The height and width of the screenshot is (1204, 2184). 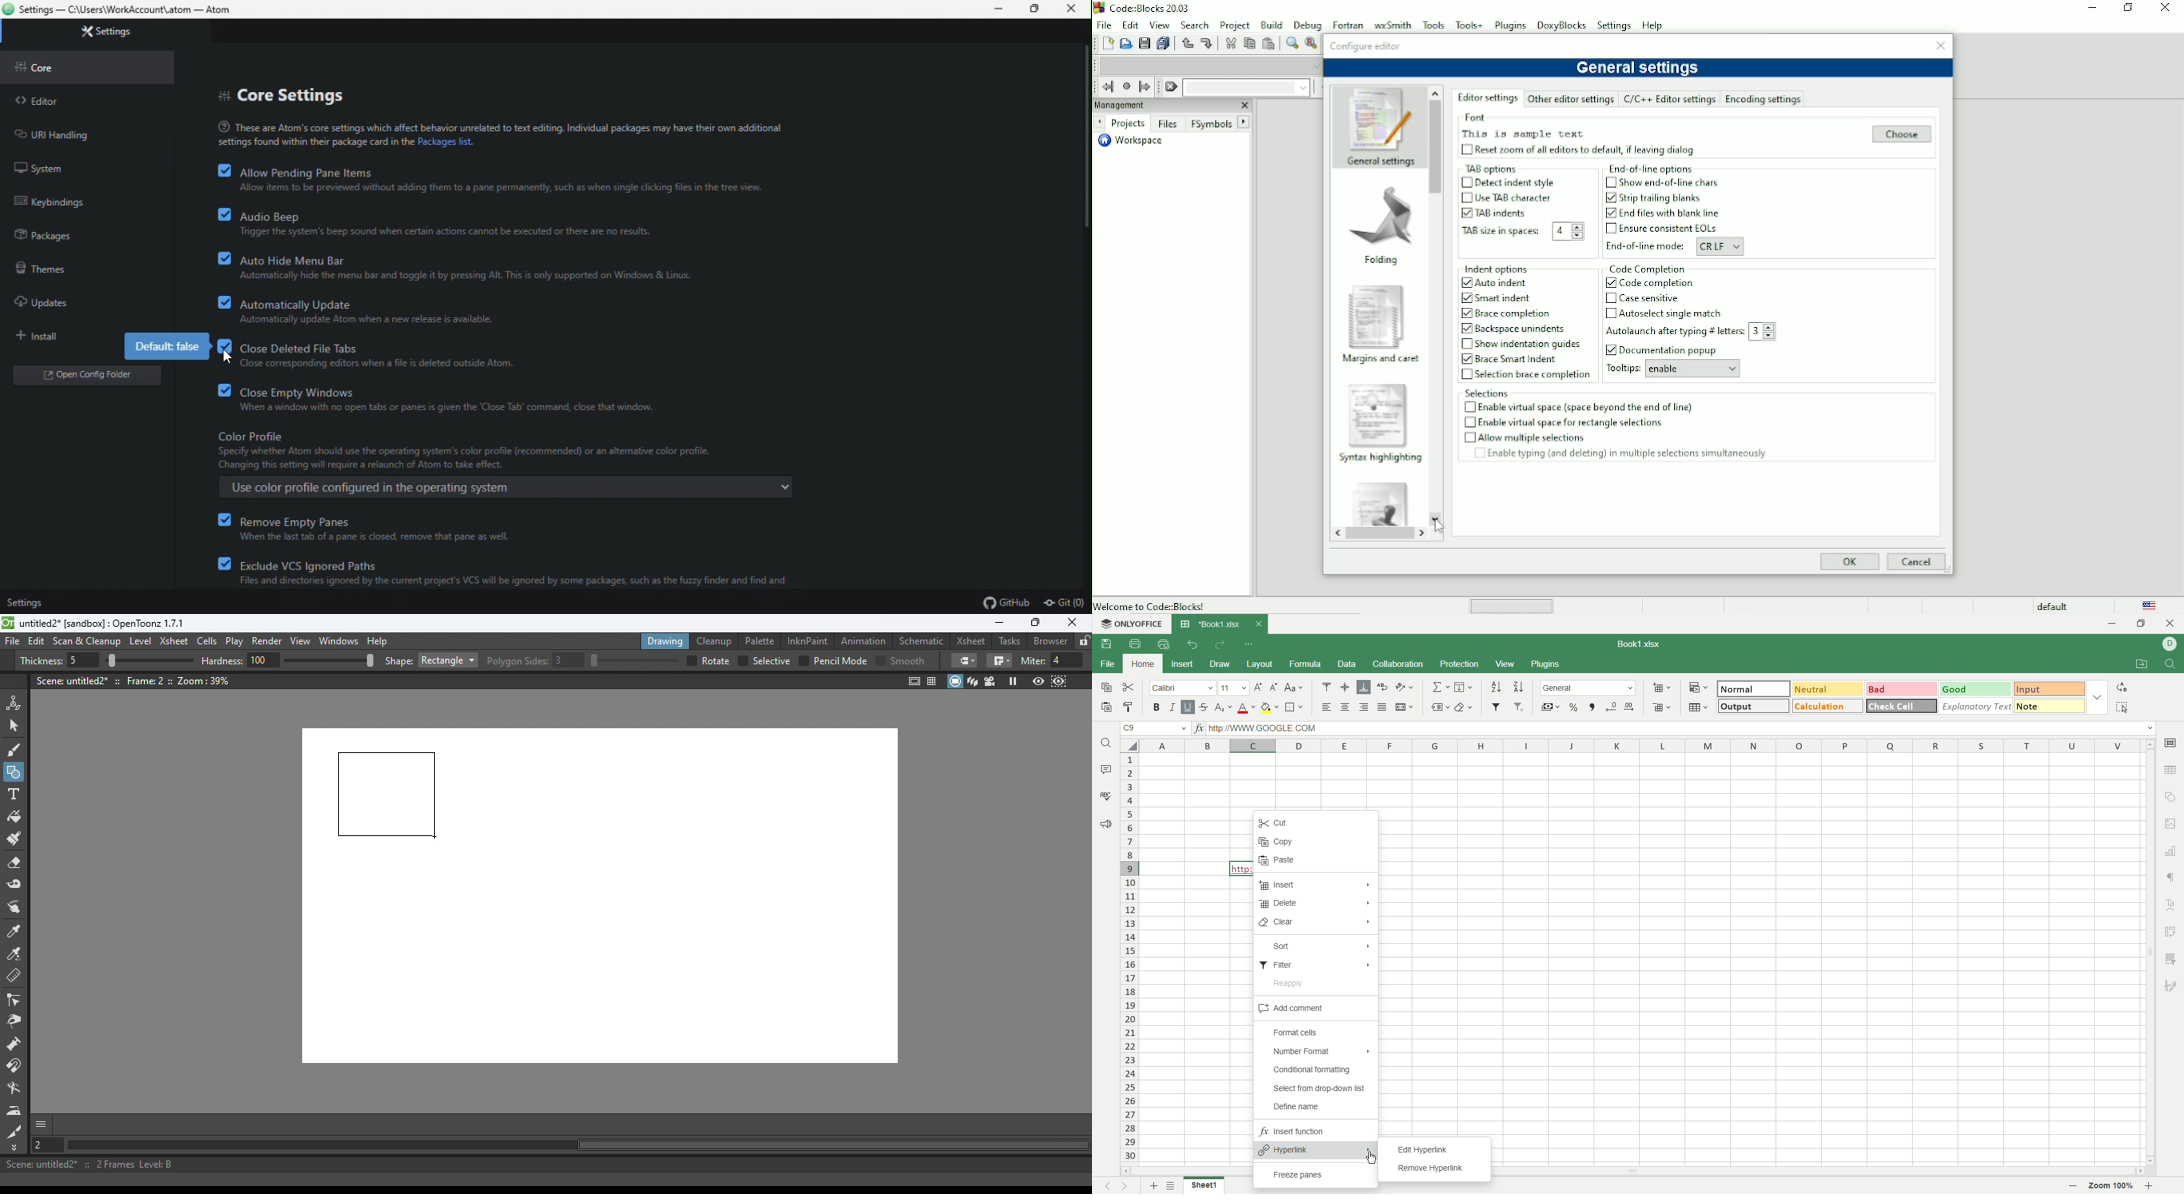 What do you see at coordinates (2124, 707) in the screenshot?
I see `select all` at bounding box center [2124, 707].